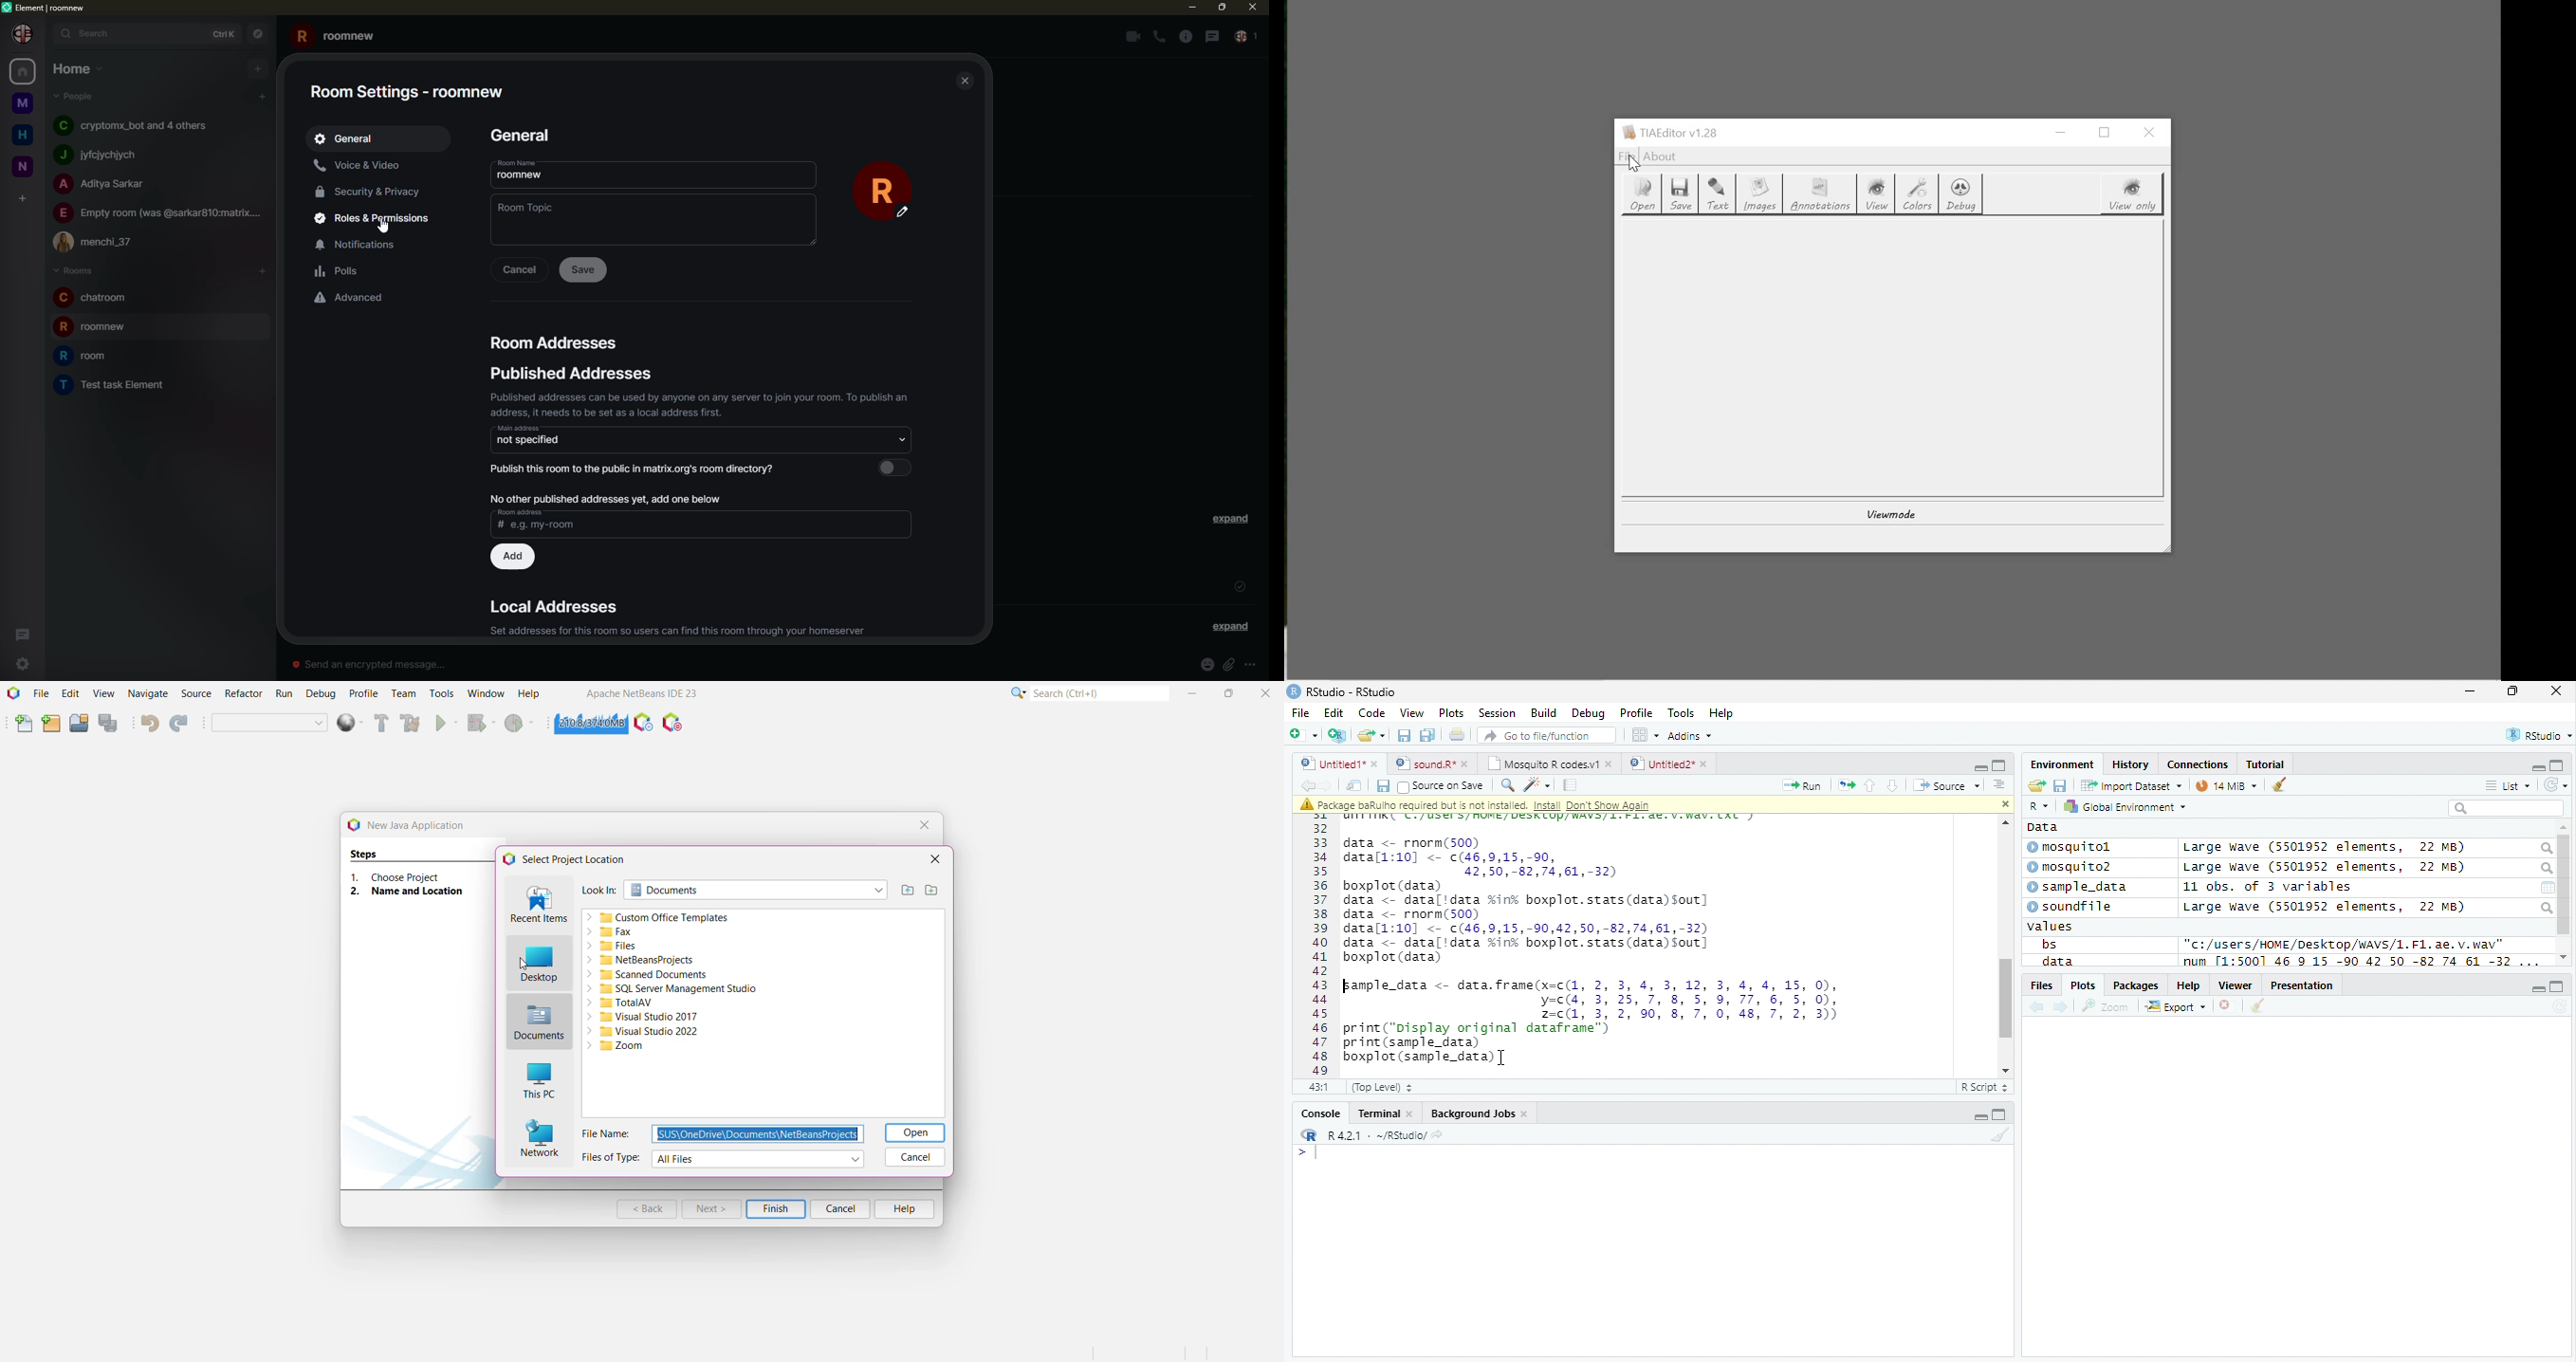 The width and height of the screenshot is (2576, 1372). I want to click on History, so click(2130, 764).